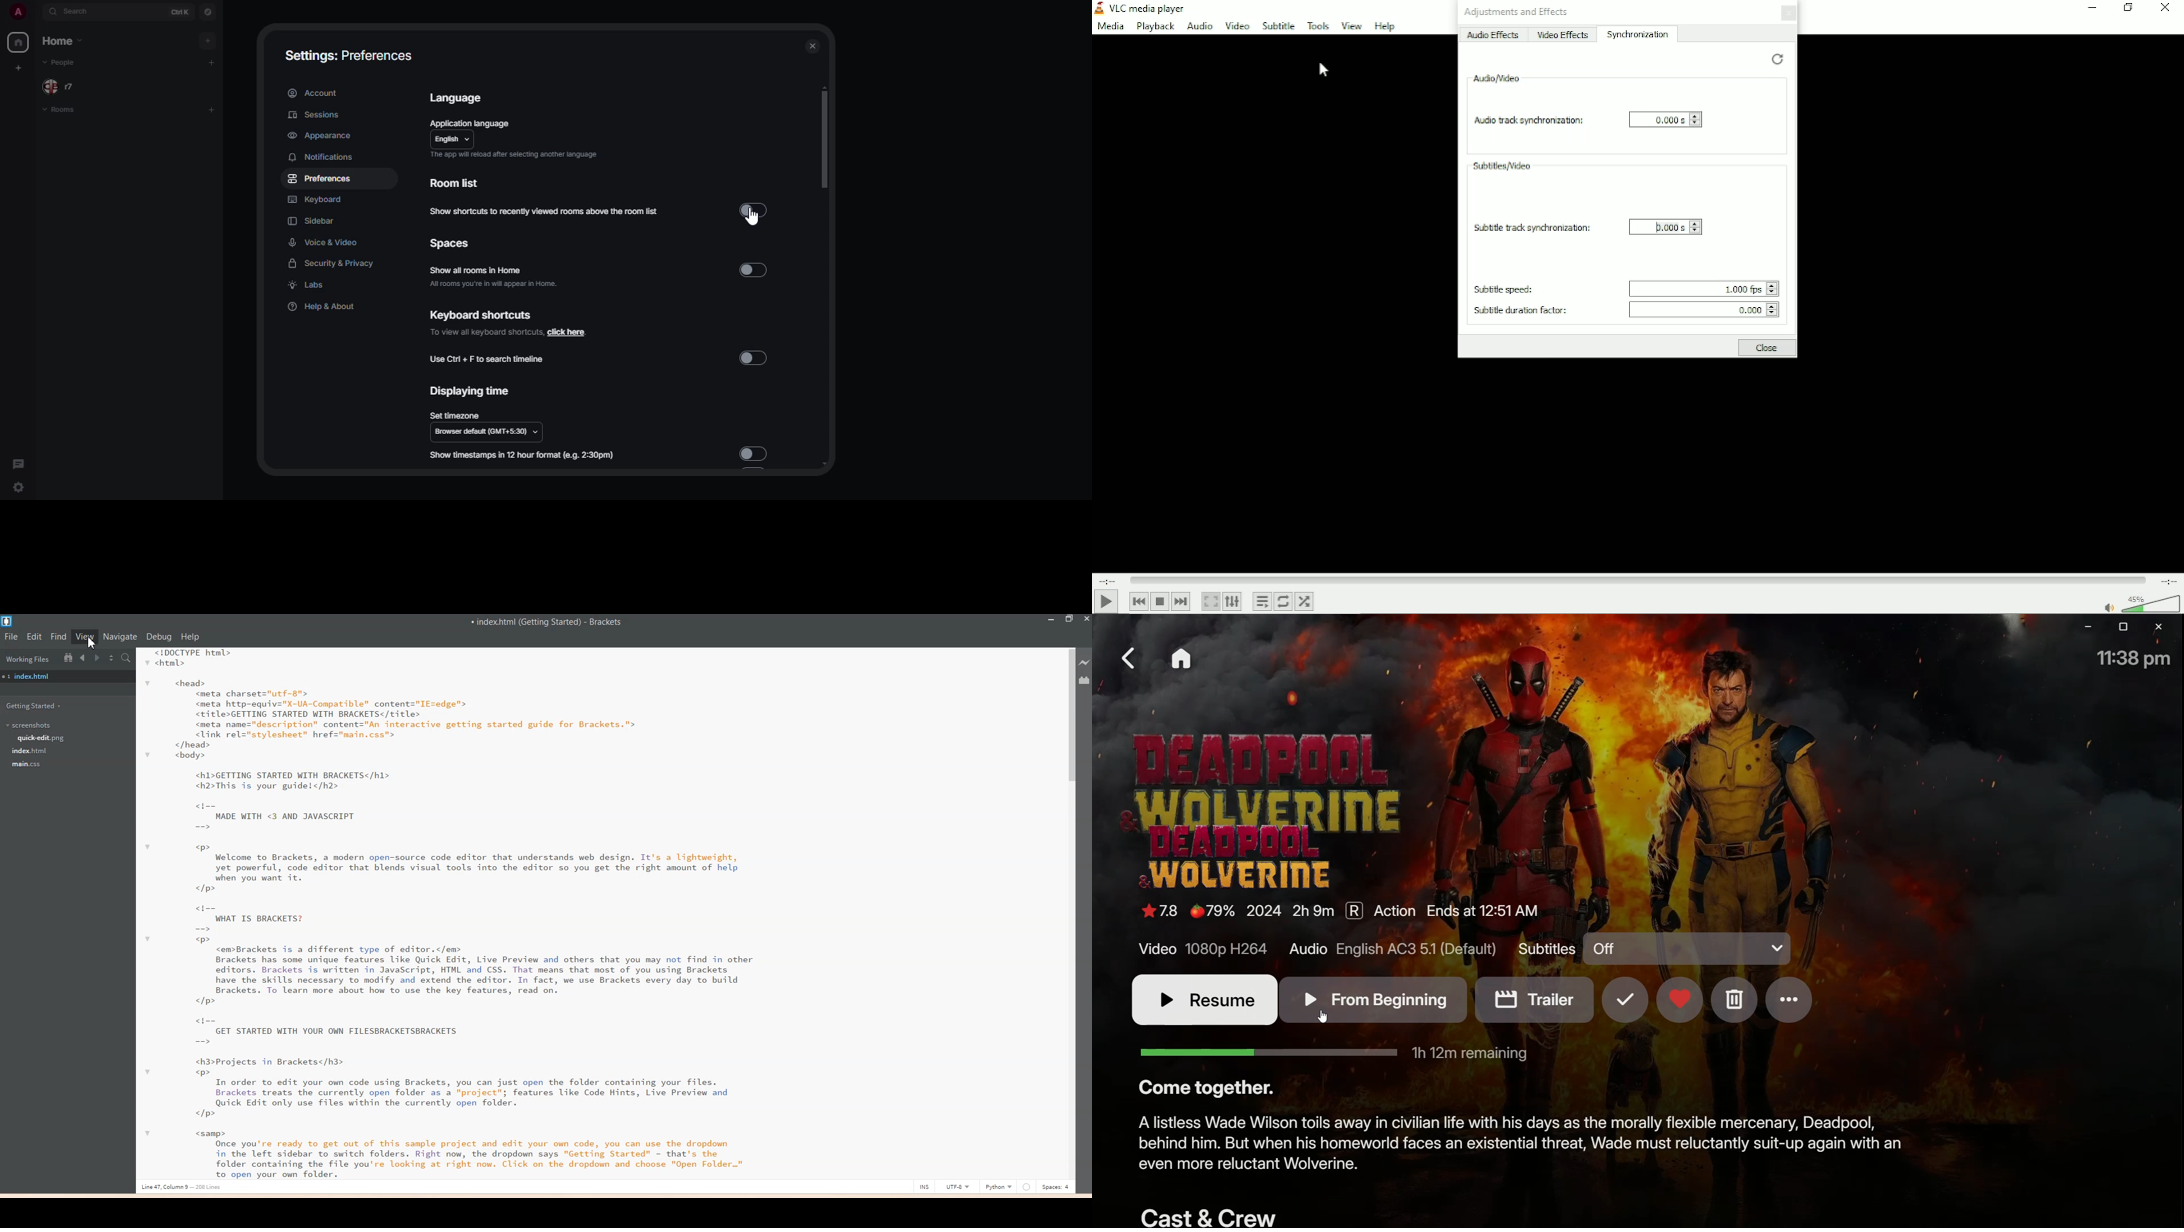 This screenshot has width=2184, height=1232. Describe the element at coordinates (510, 332) in the screenshot. I see `to view all keyboard shortcuts, click here` at that location.